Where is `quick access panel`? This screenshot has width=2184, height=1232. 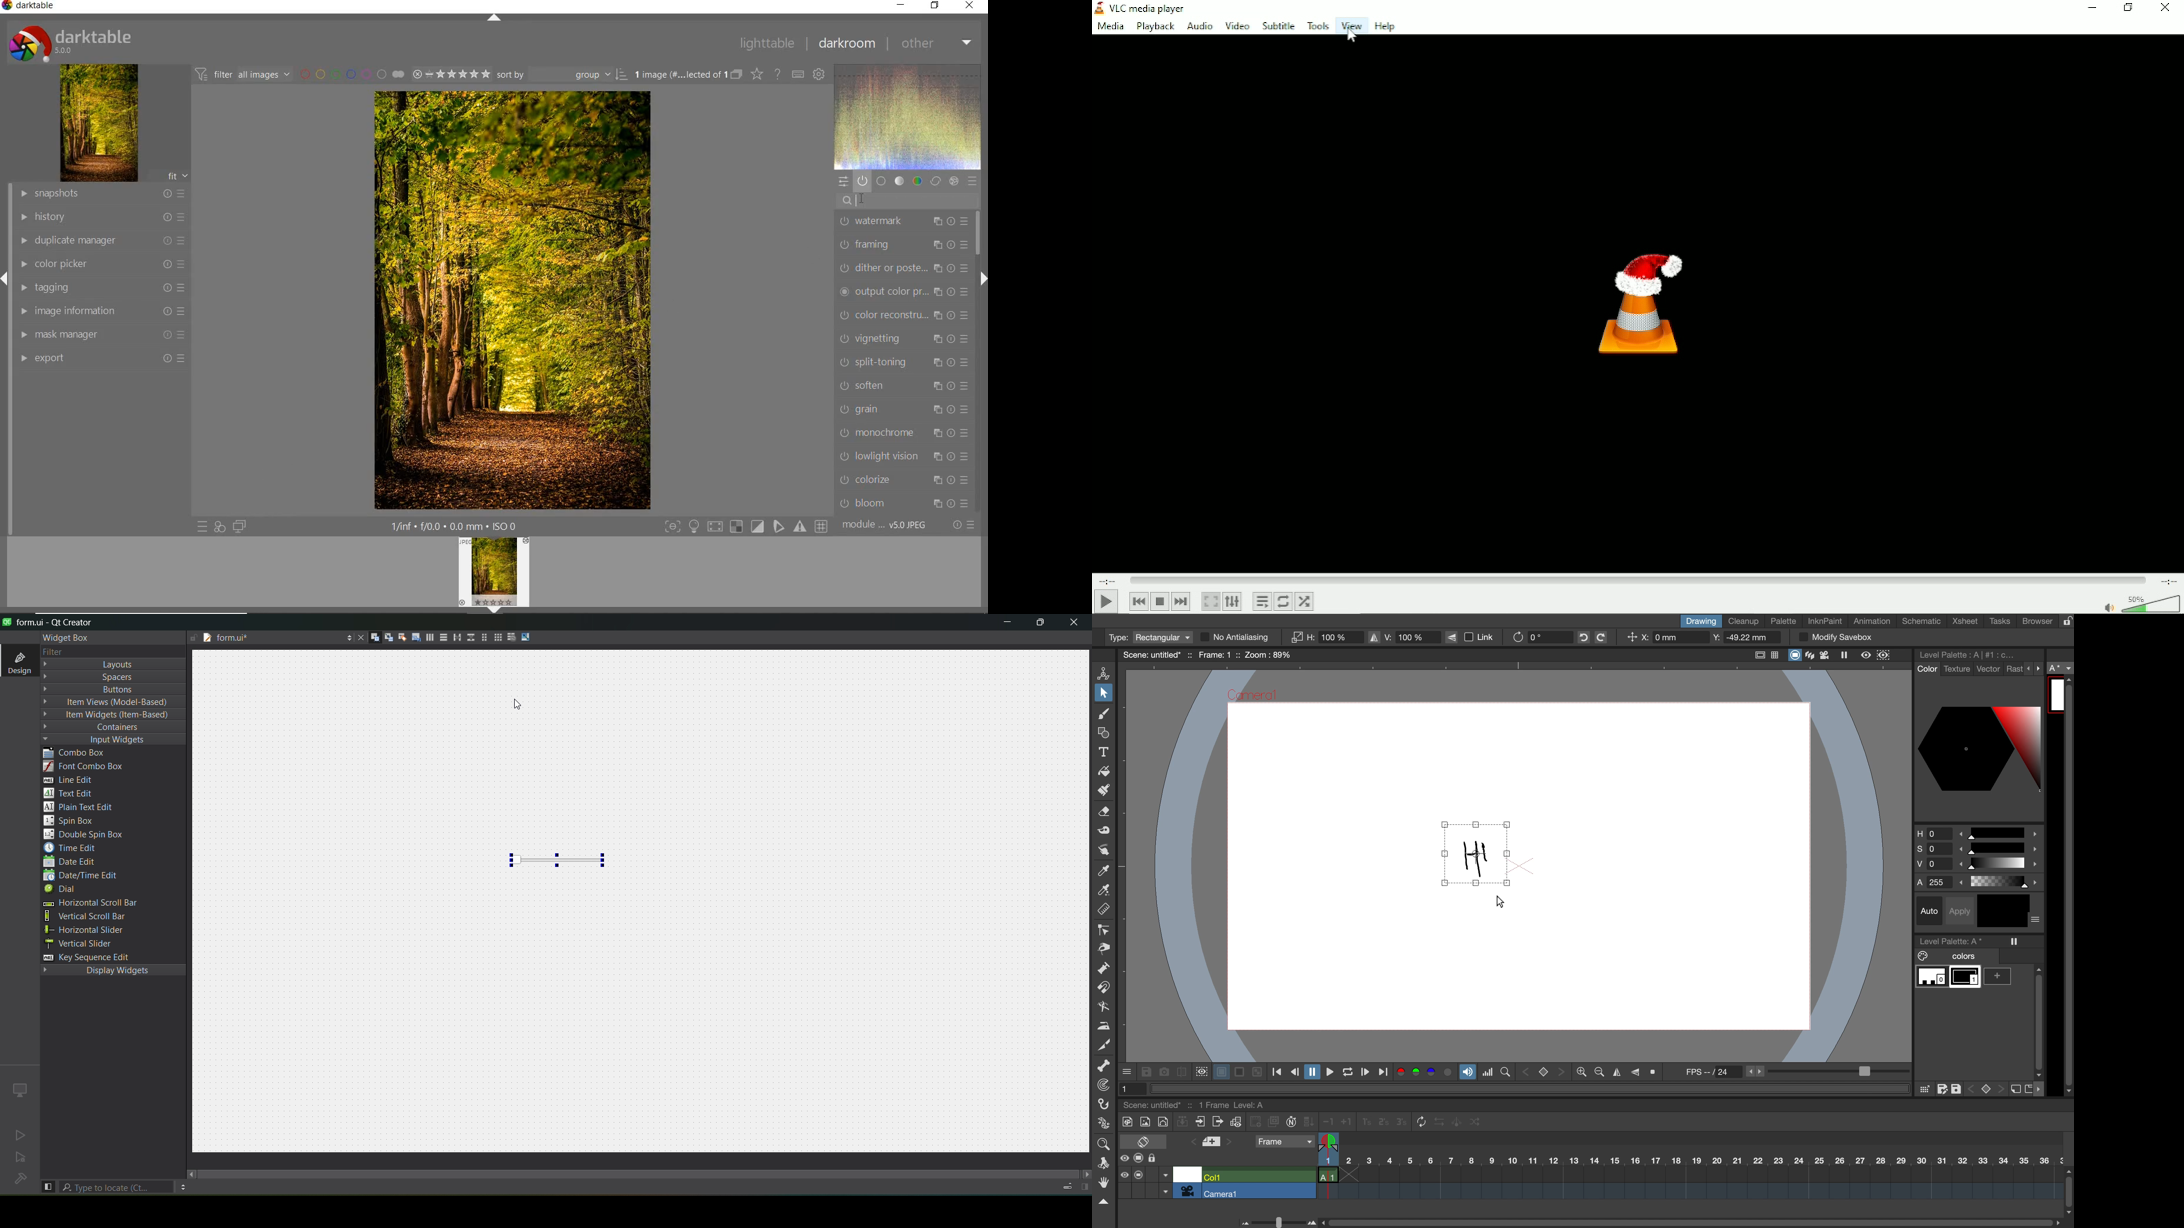 quick access panel is located at coordinates (842, 181).